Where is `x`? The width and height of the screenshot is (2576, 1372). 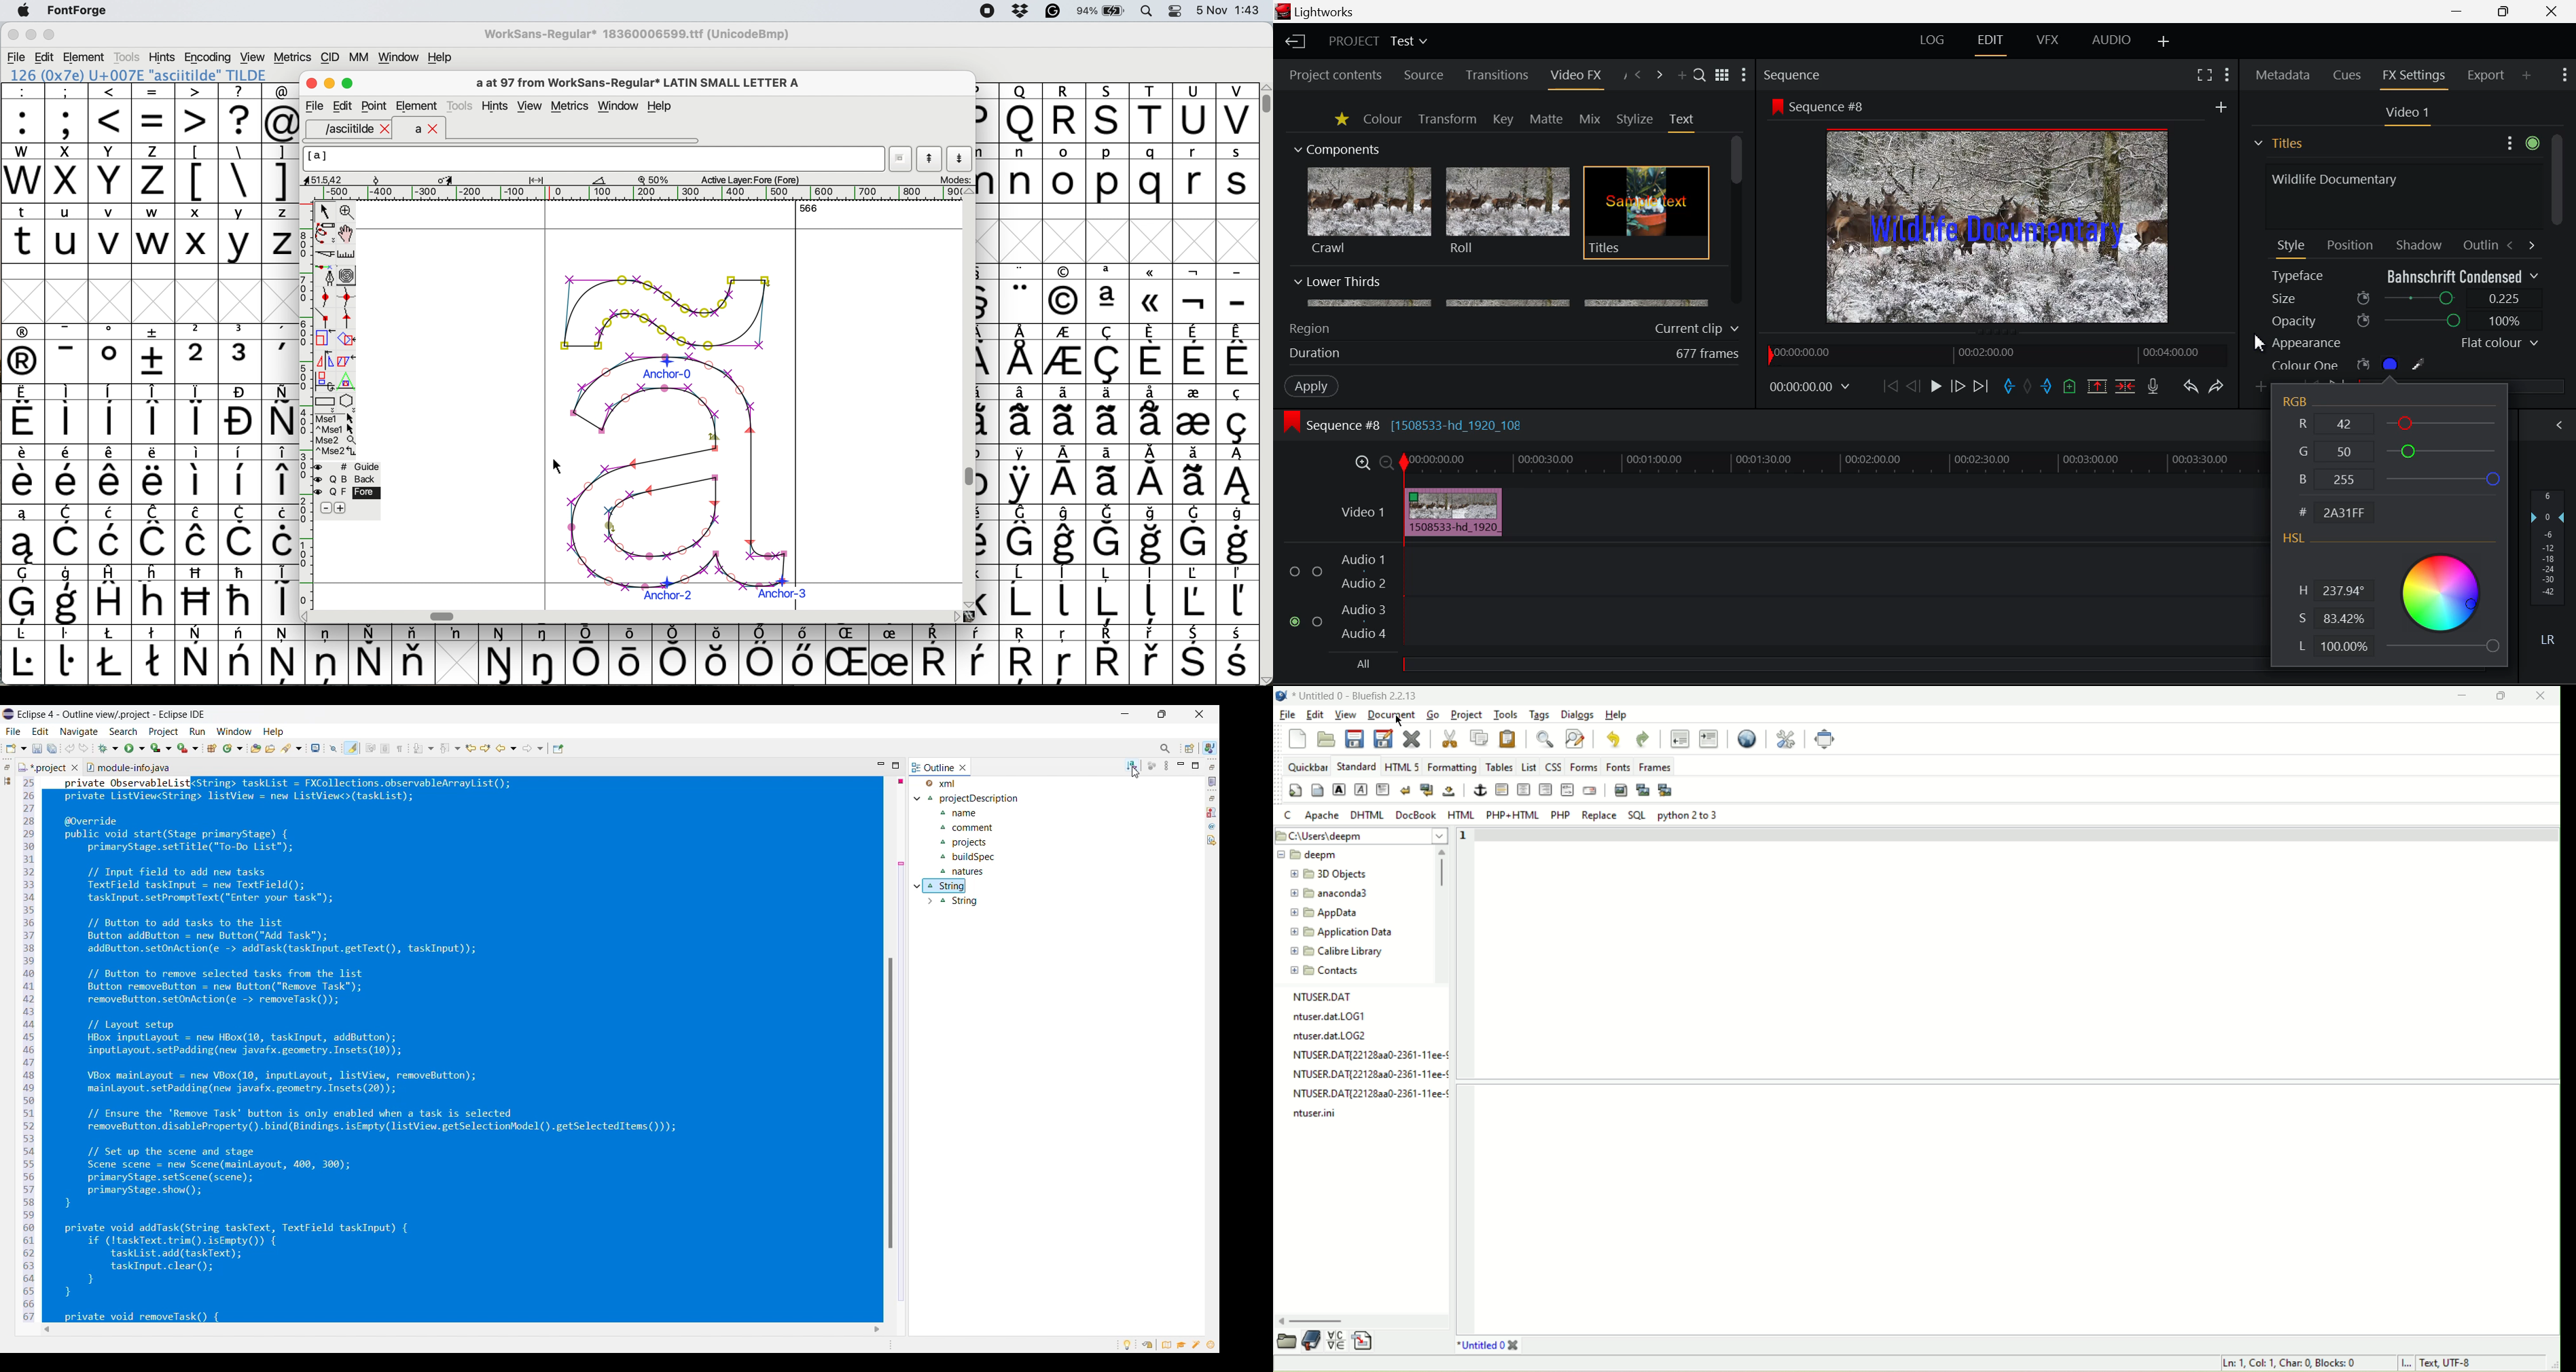
x is located at coordinates (66, 173).